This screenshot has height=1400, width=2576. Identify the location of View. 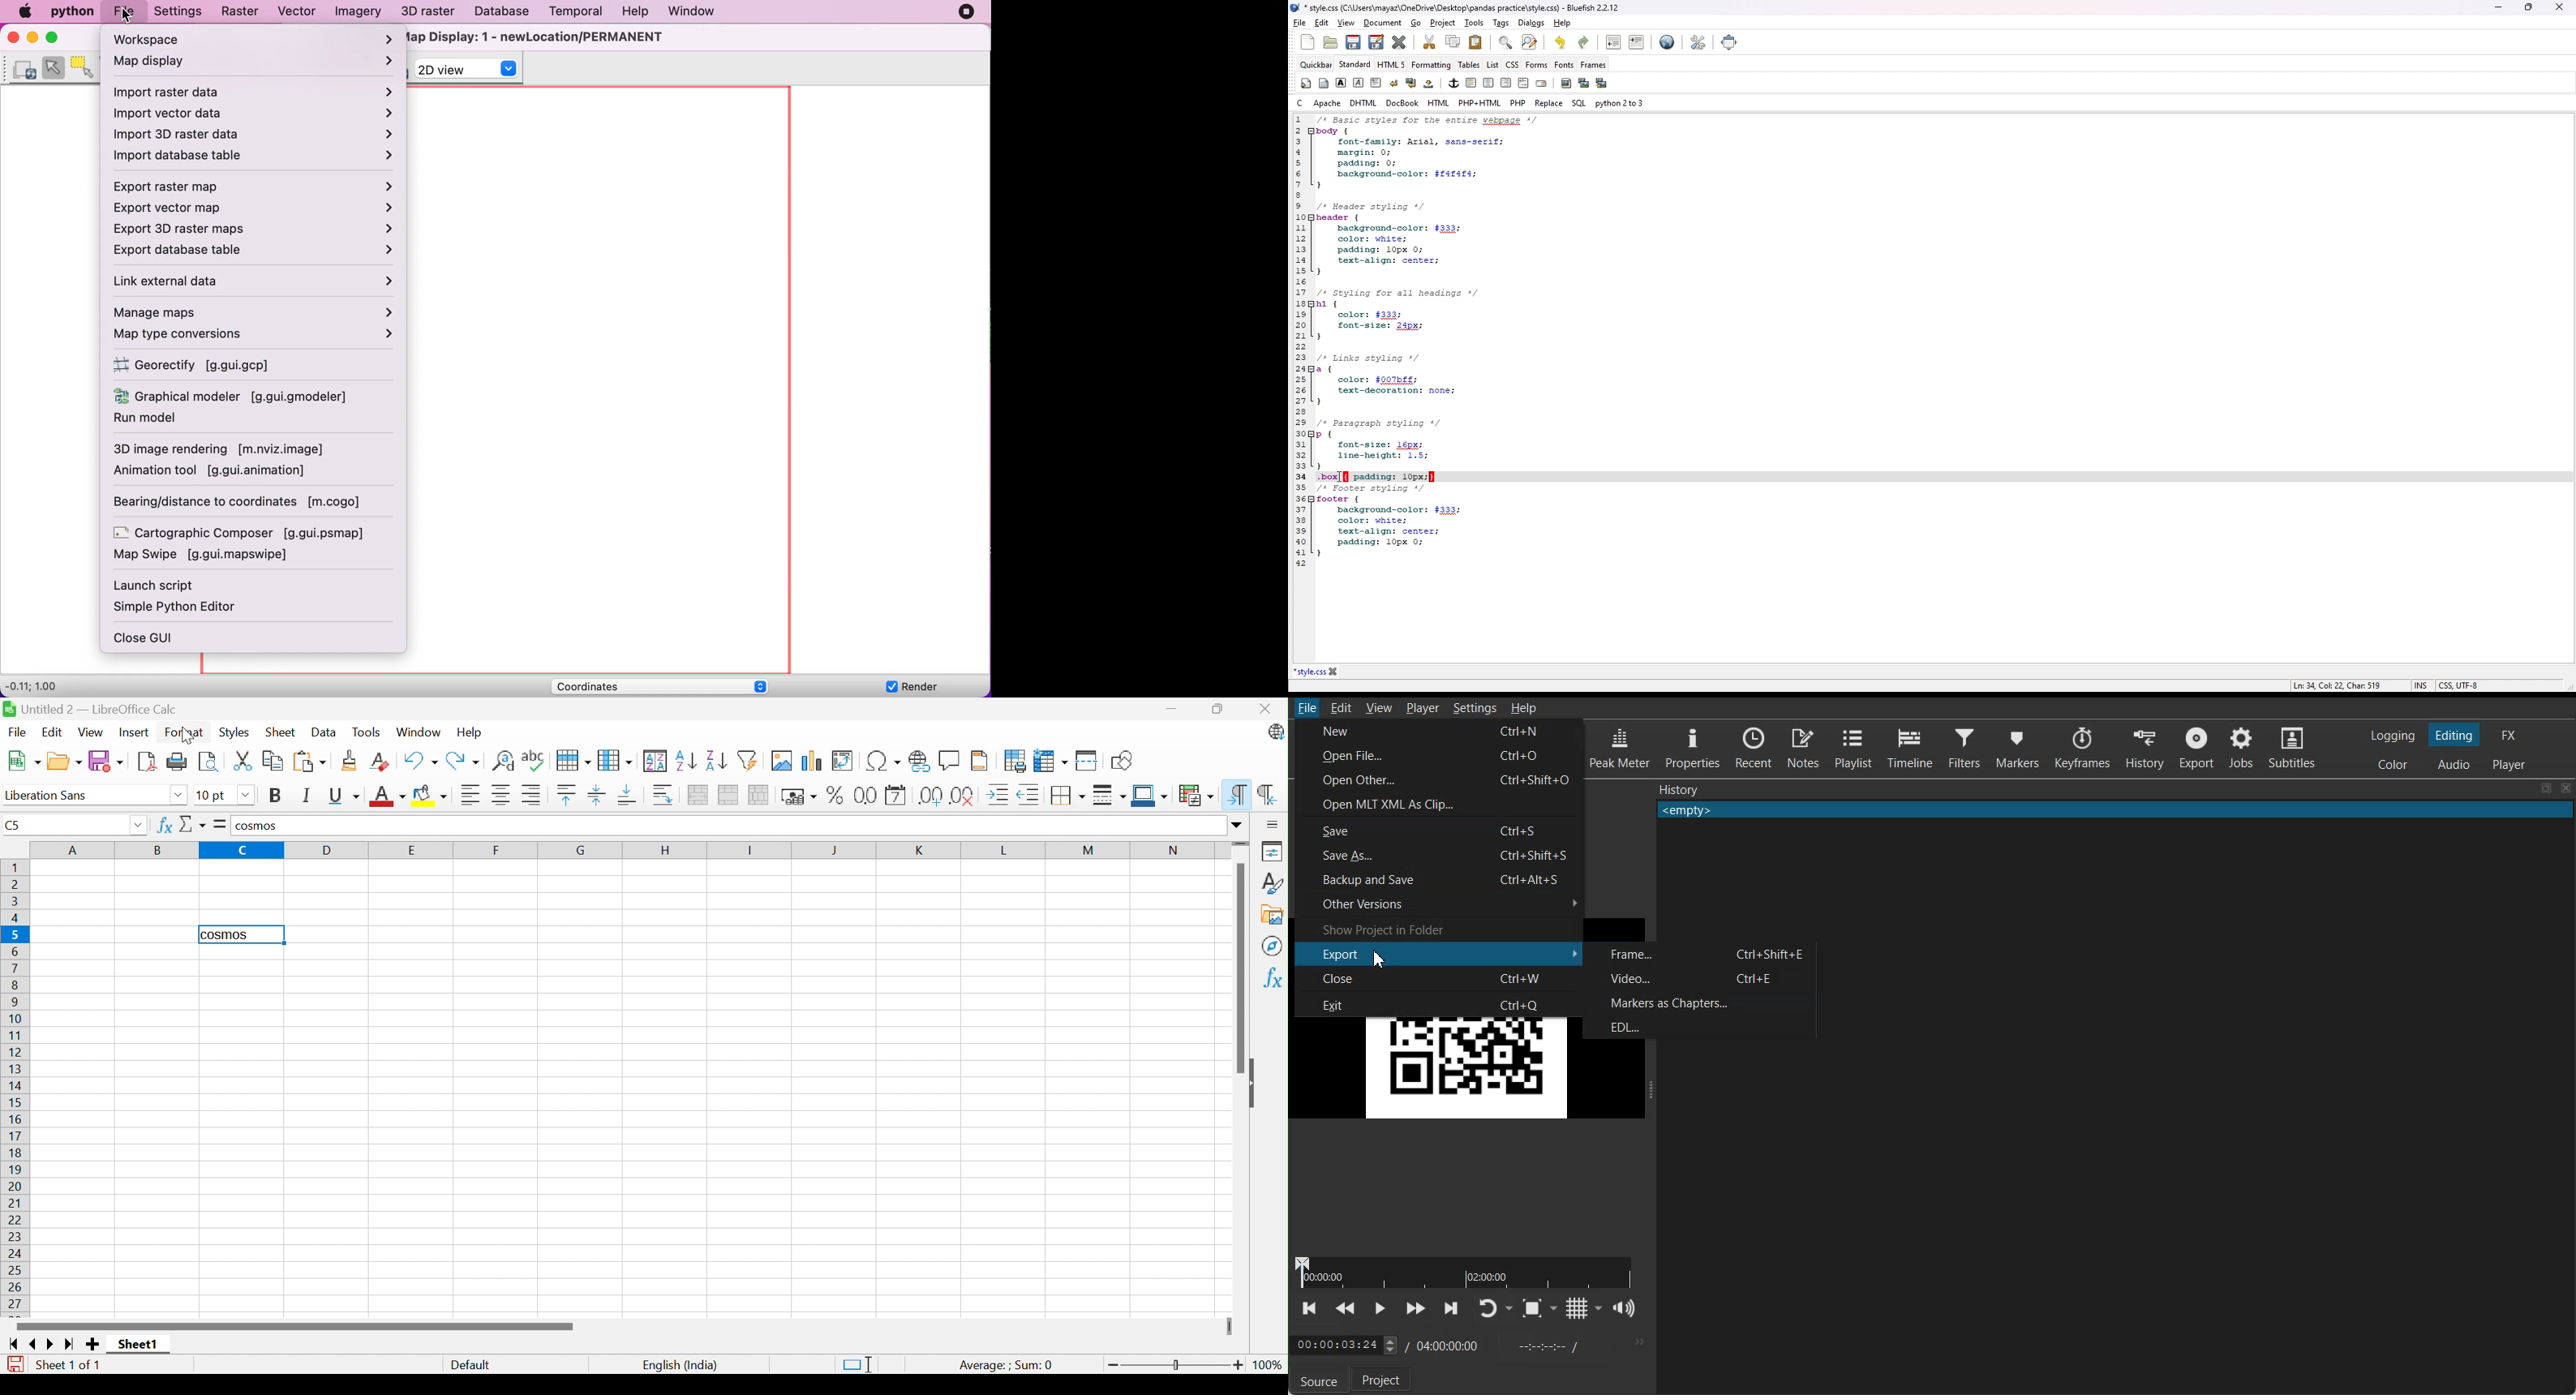
(1380, 708).